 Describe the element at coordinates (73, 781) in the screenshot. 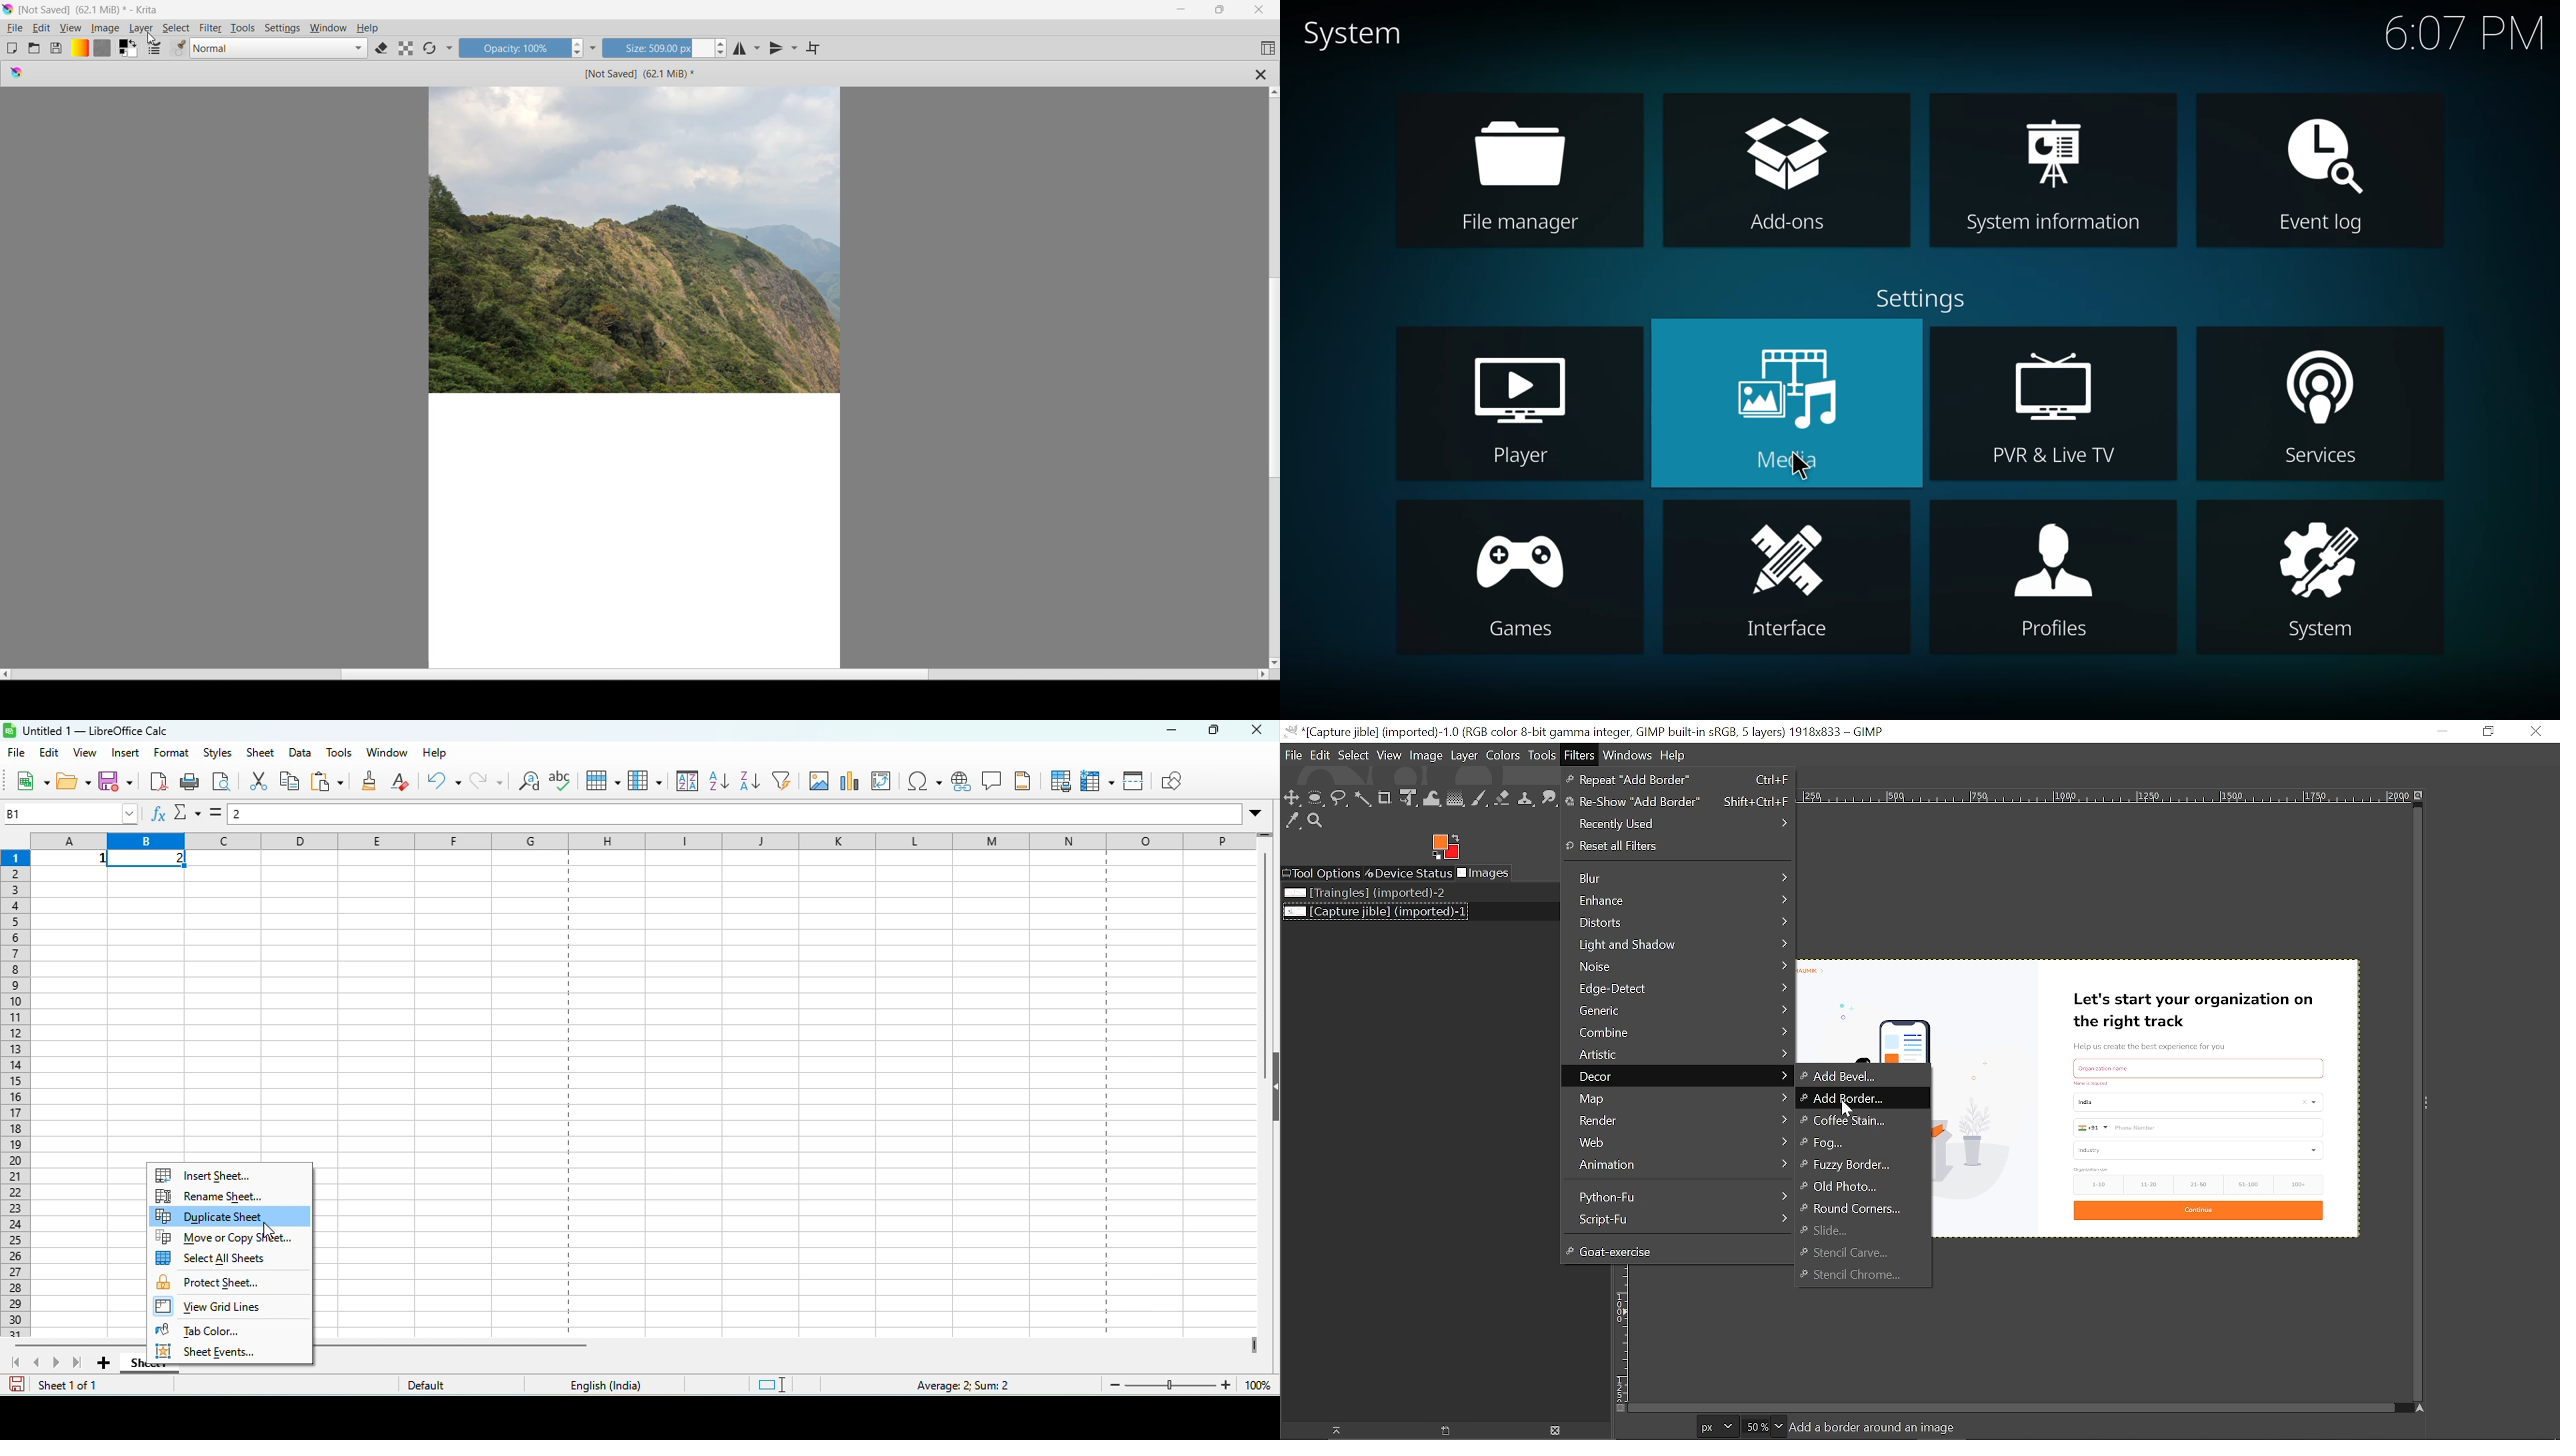

I see `open` at that location.